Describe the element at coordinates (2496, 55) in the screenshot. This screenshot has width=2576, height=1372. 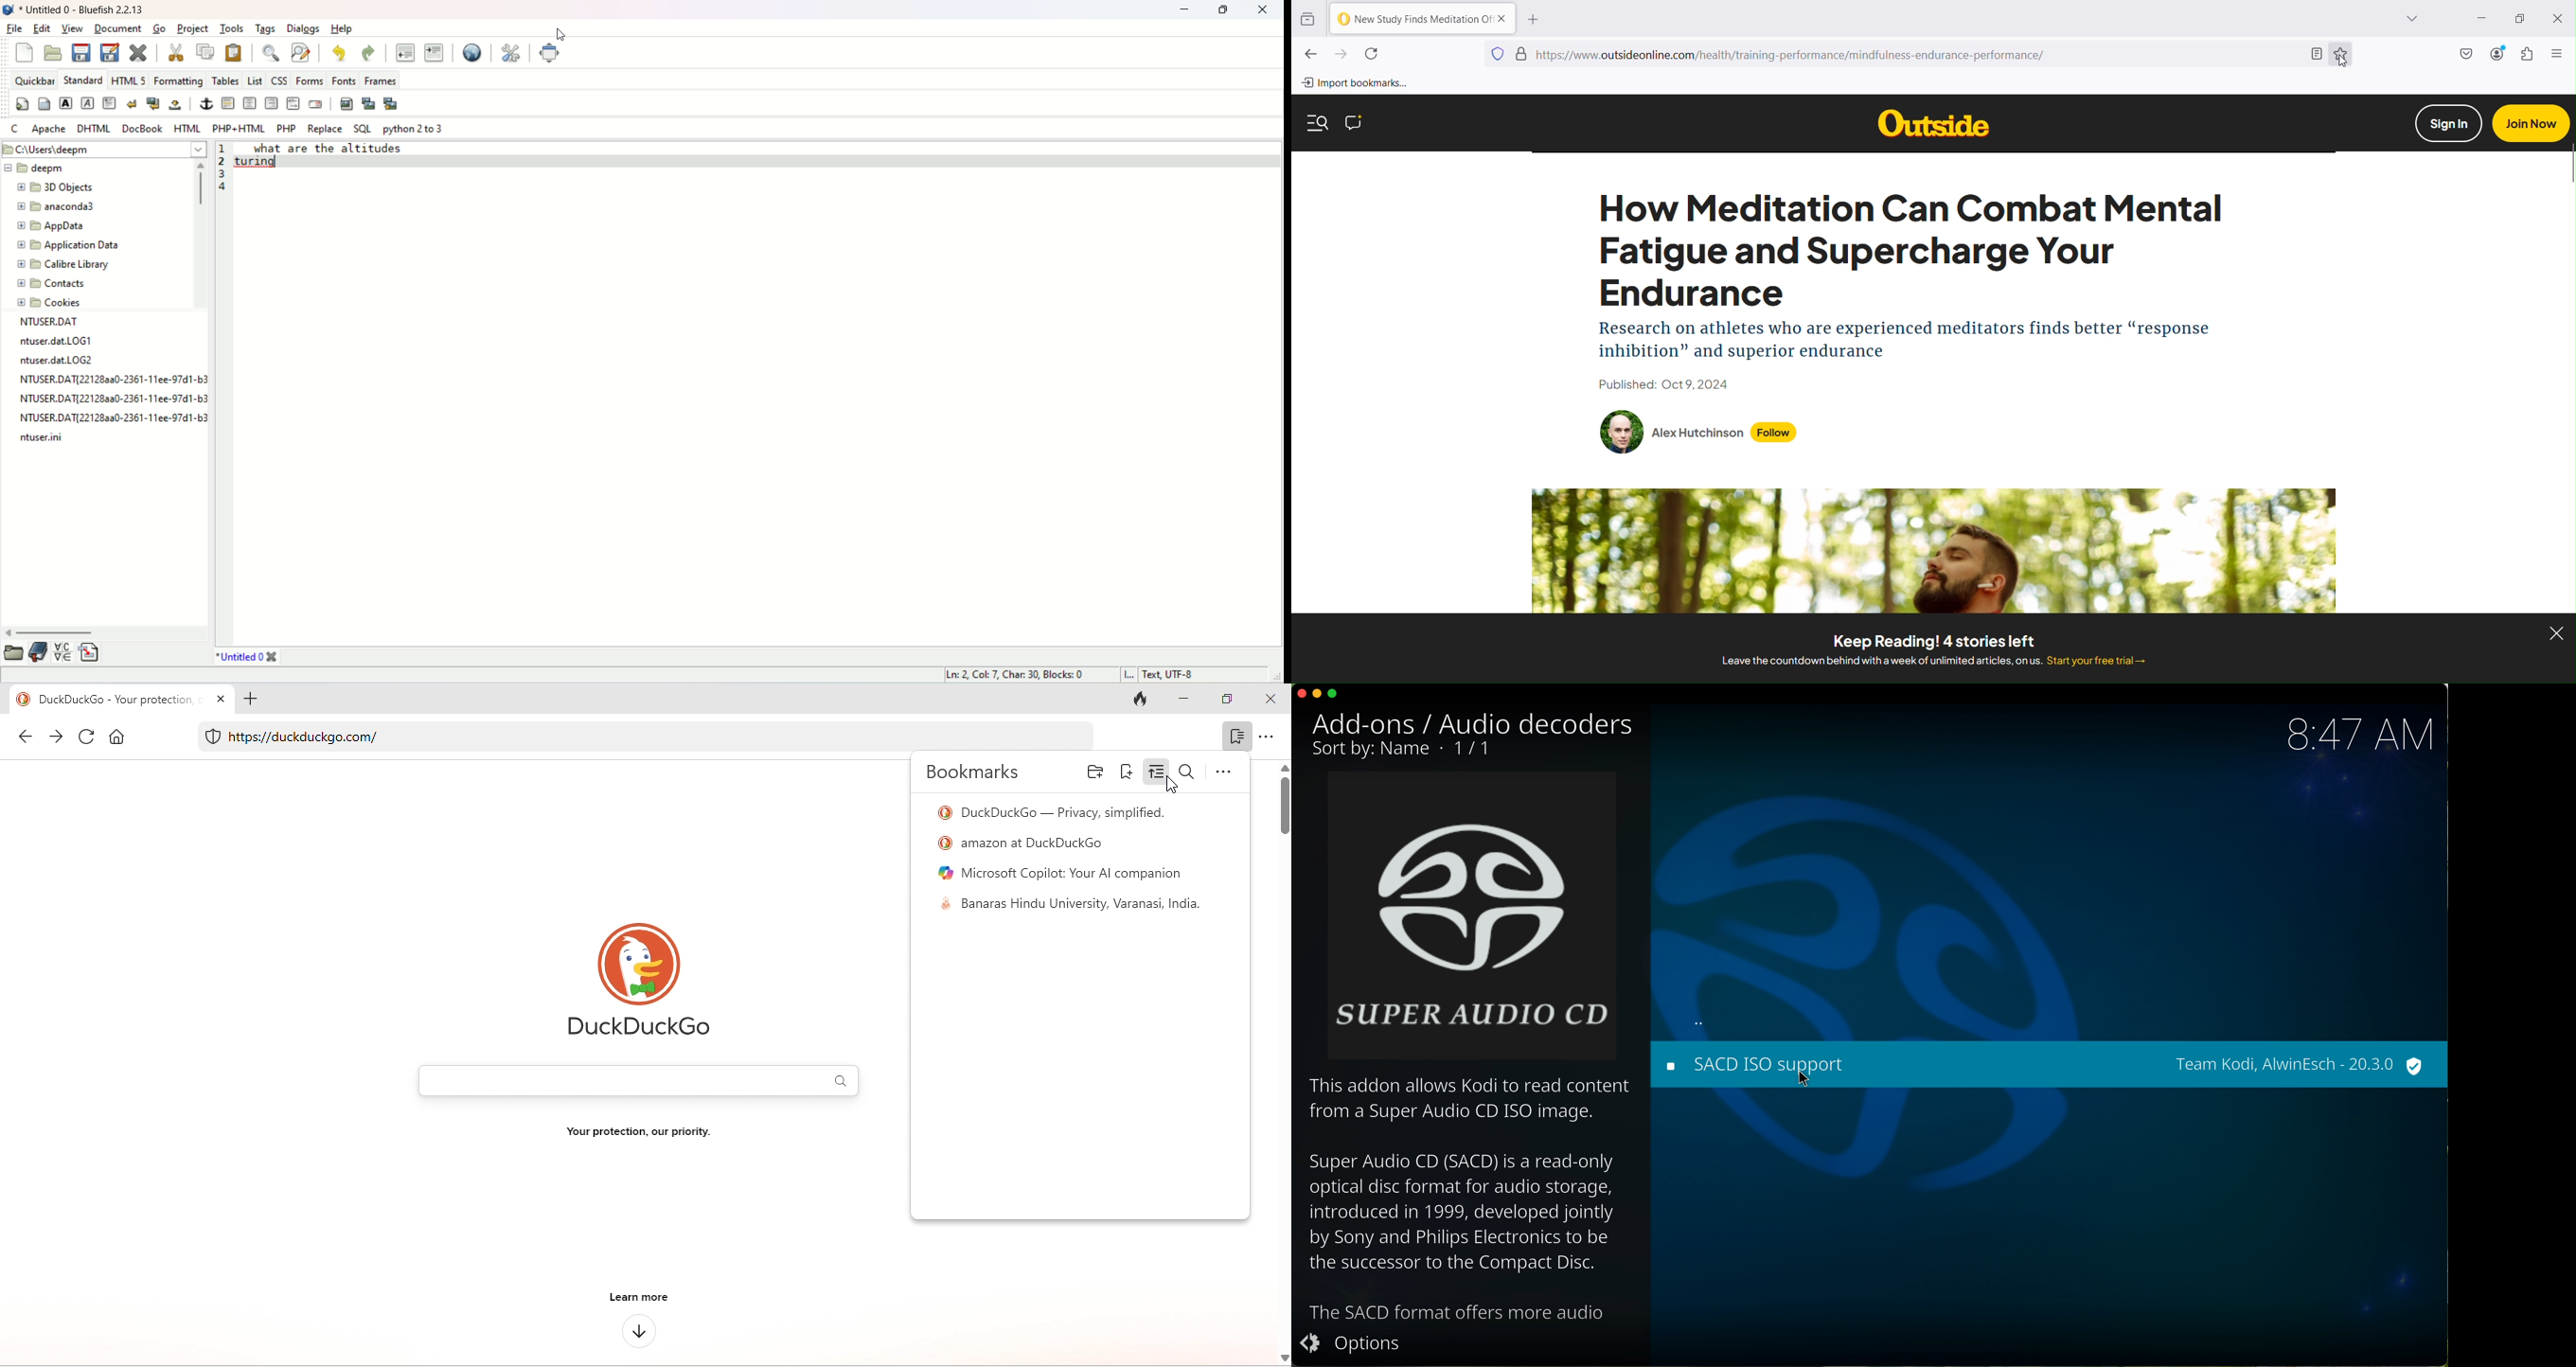
I see `Account` at that location.